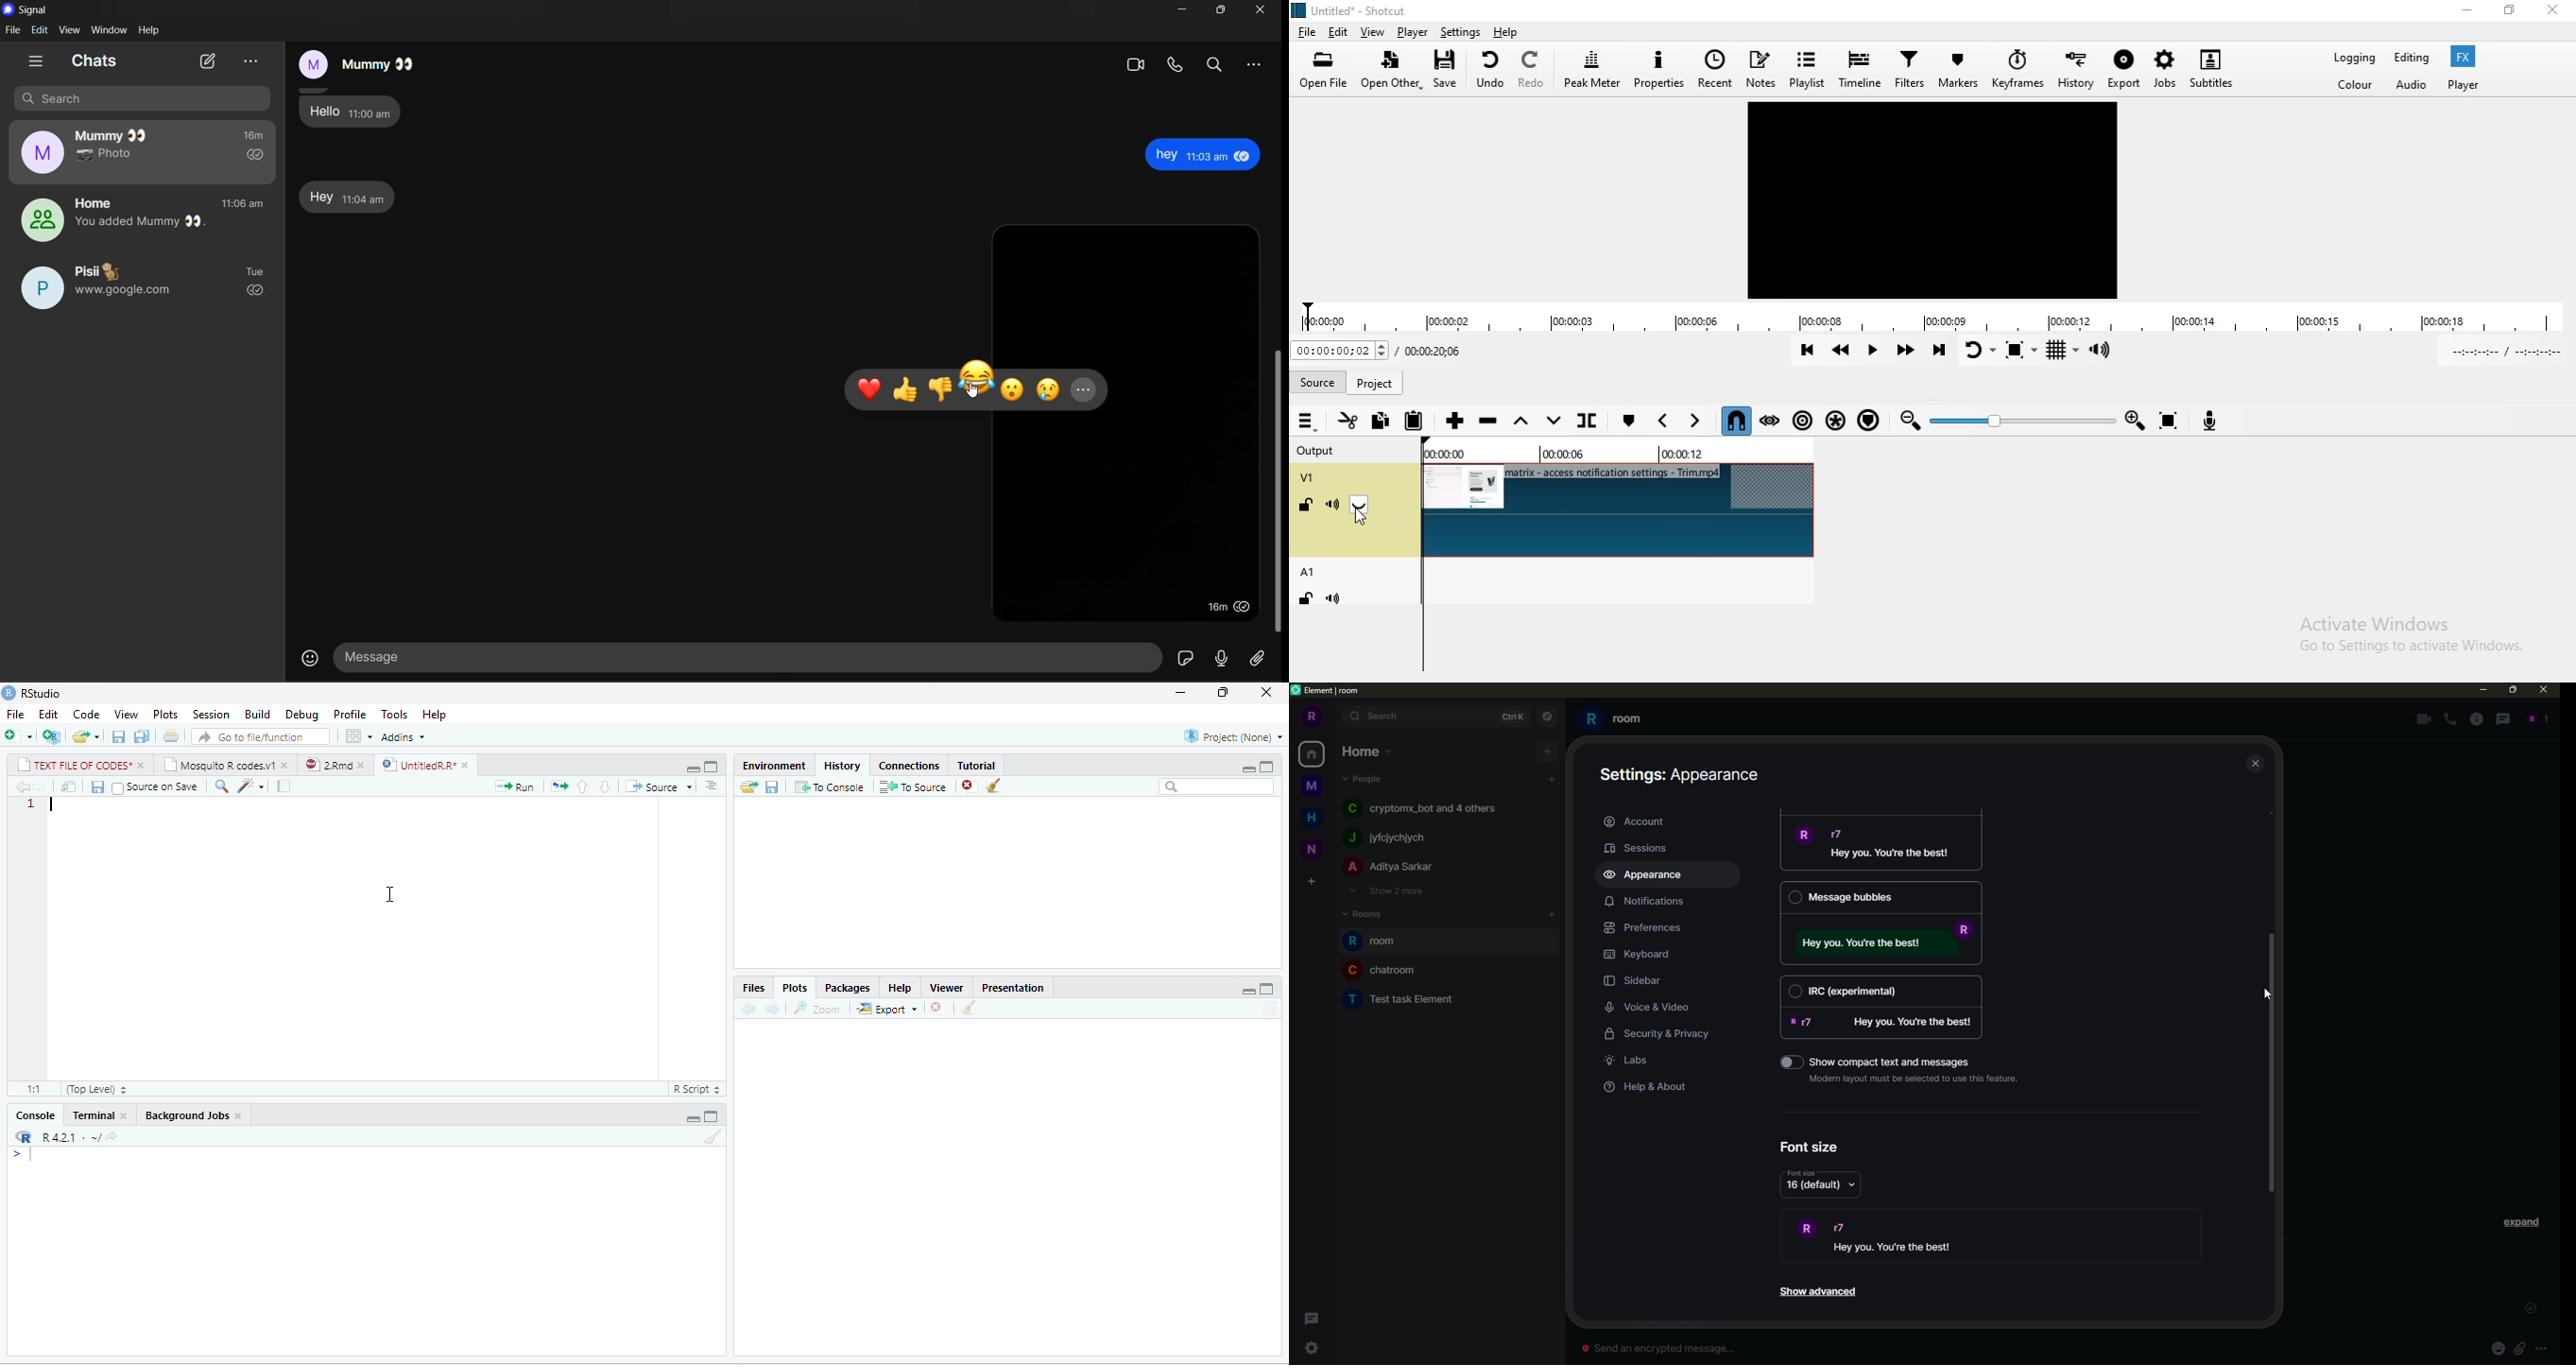 This screenshot has width=2576, height=1372. I want to click on close, so click(467, 766).